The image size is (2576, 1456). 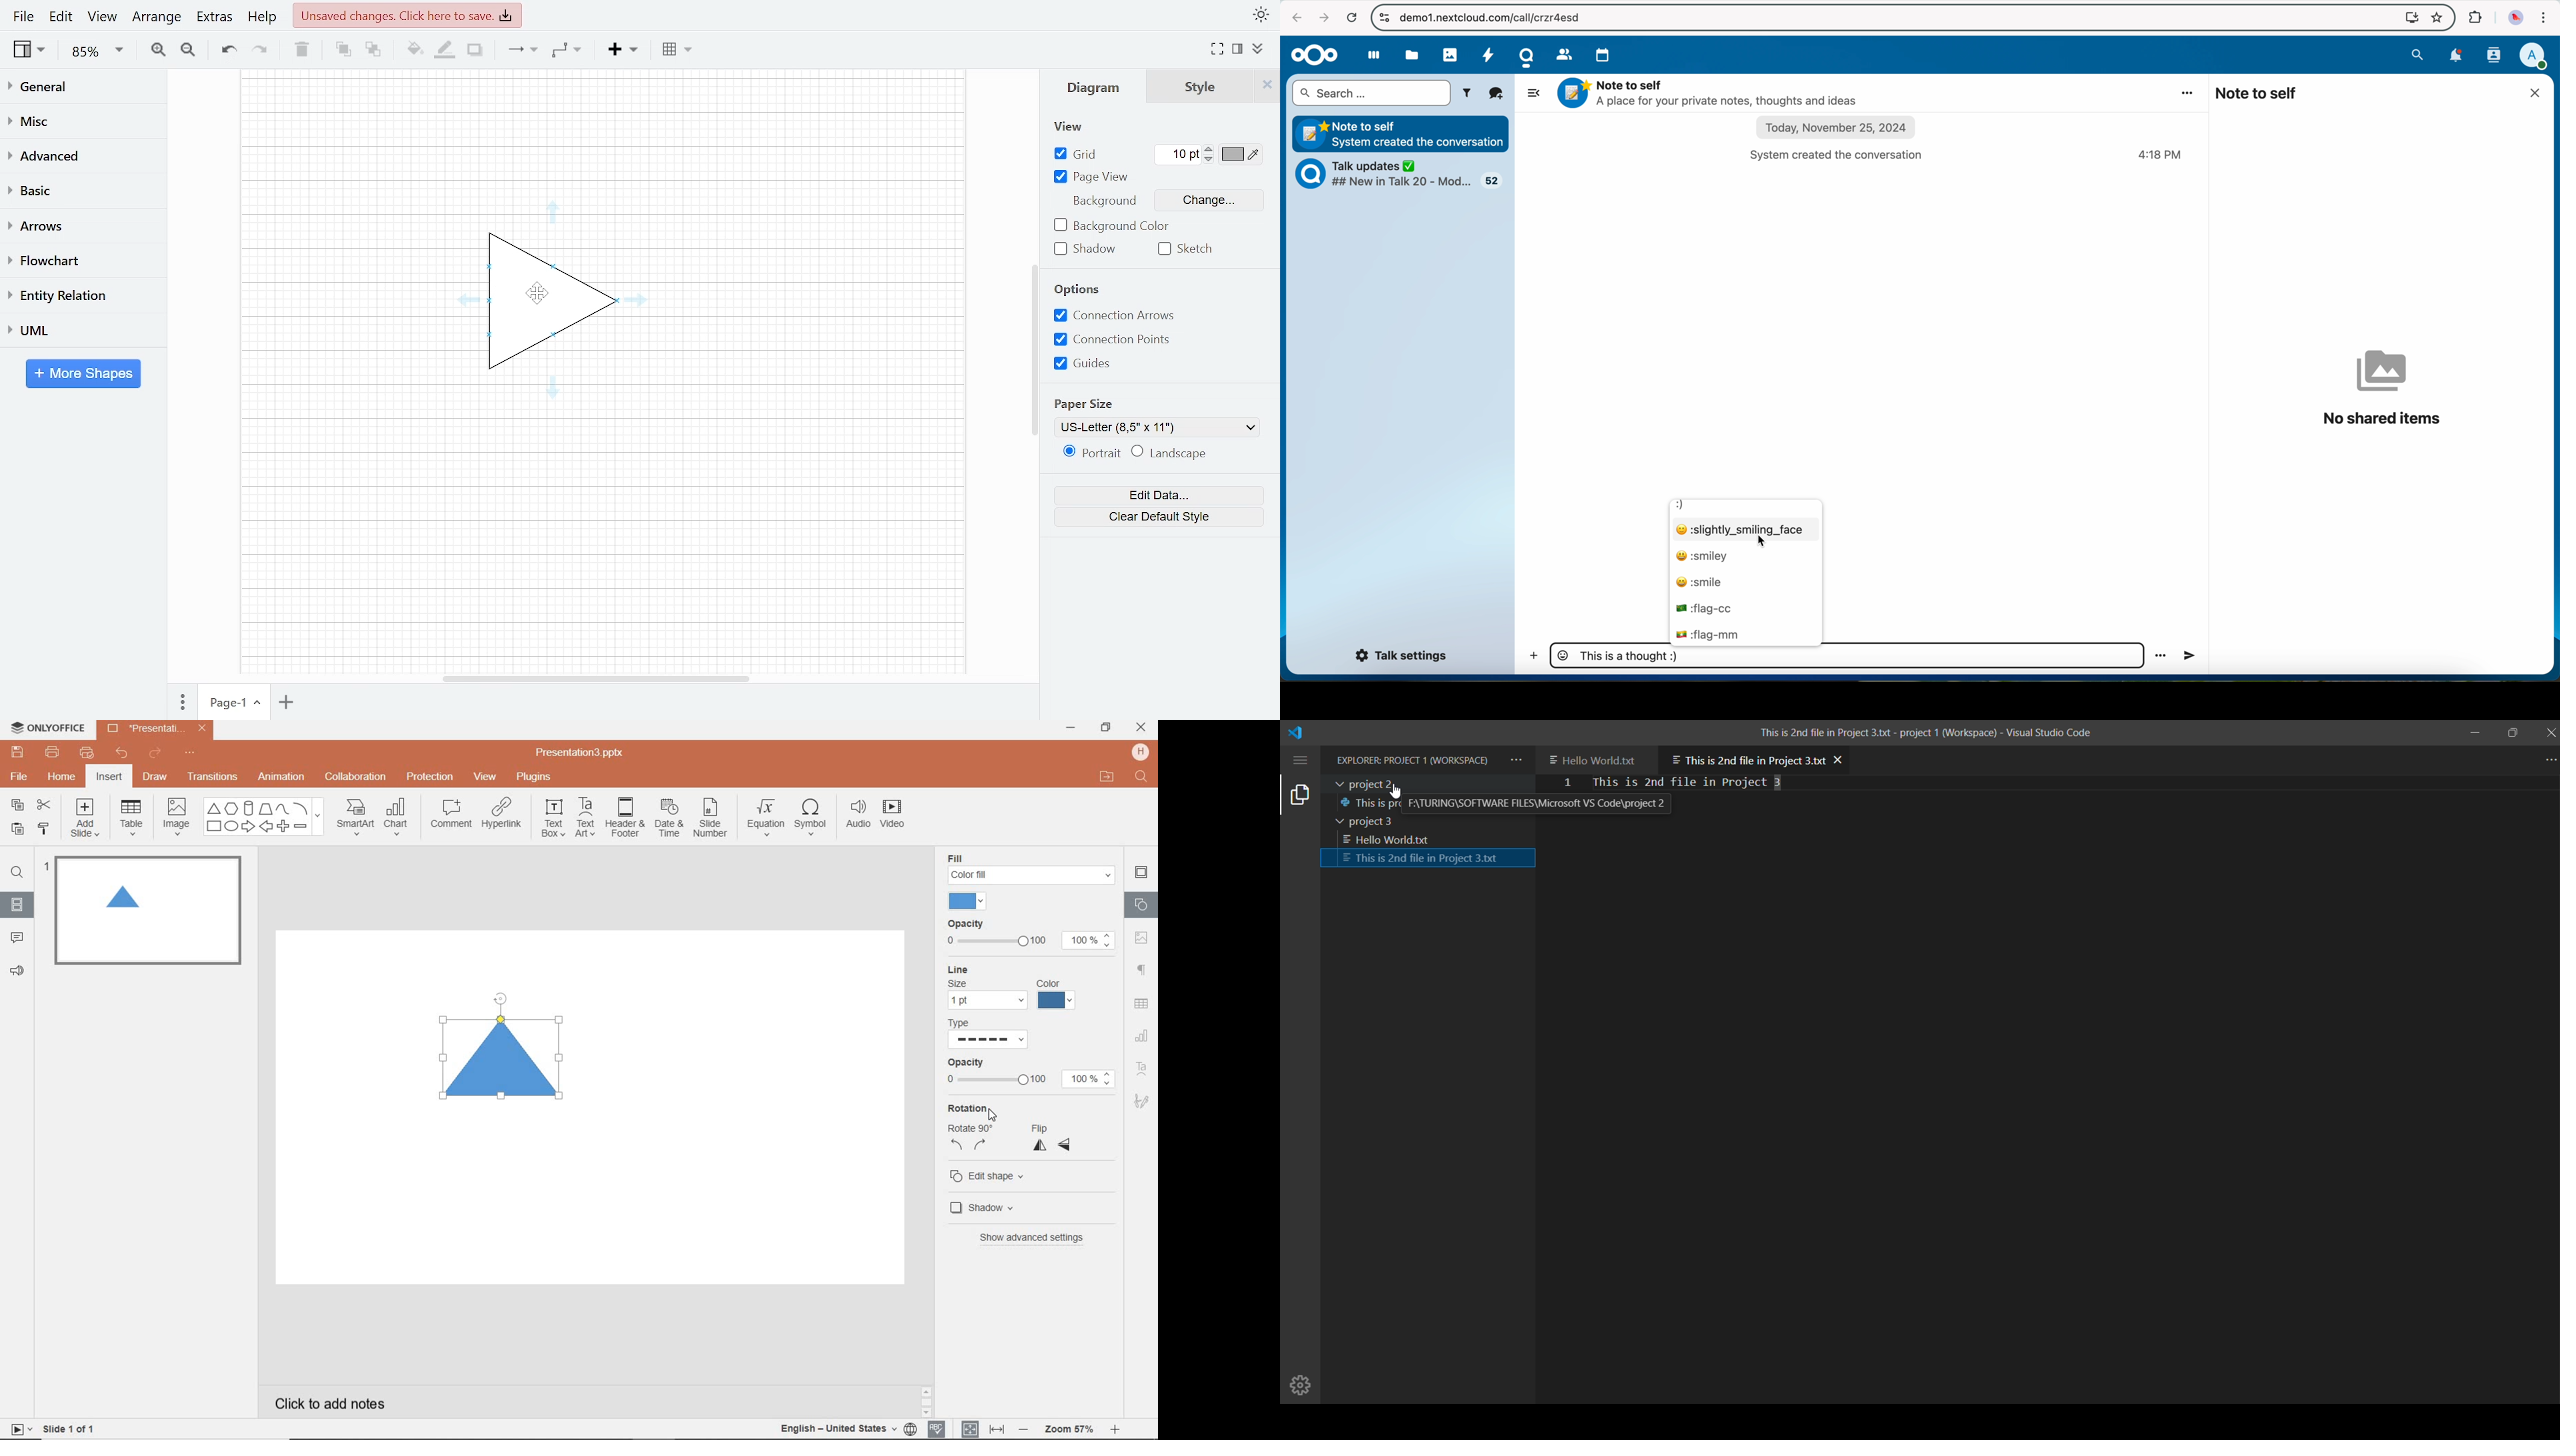 What do you see at coordinates (1074, 154) in the screenshot?
I see `Grid` at bounding box center [1074, 154].